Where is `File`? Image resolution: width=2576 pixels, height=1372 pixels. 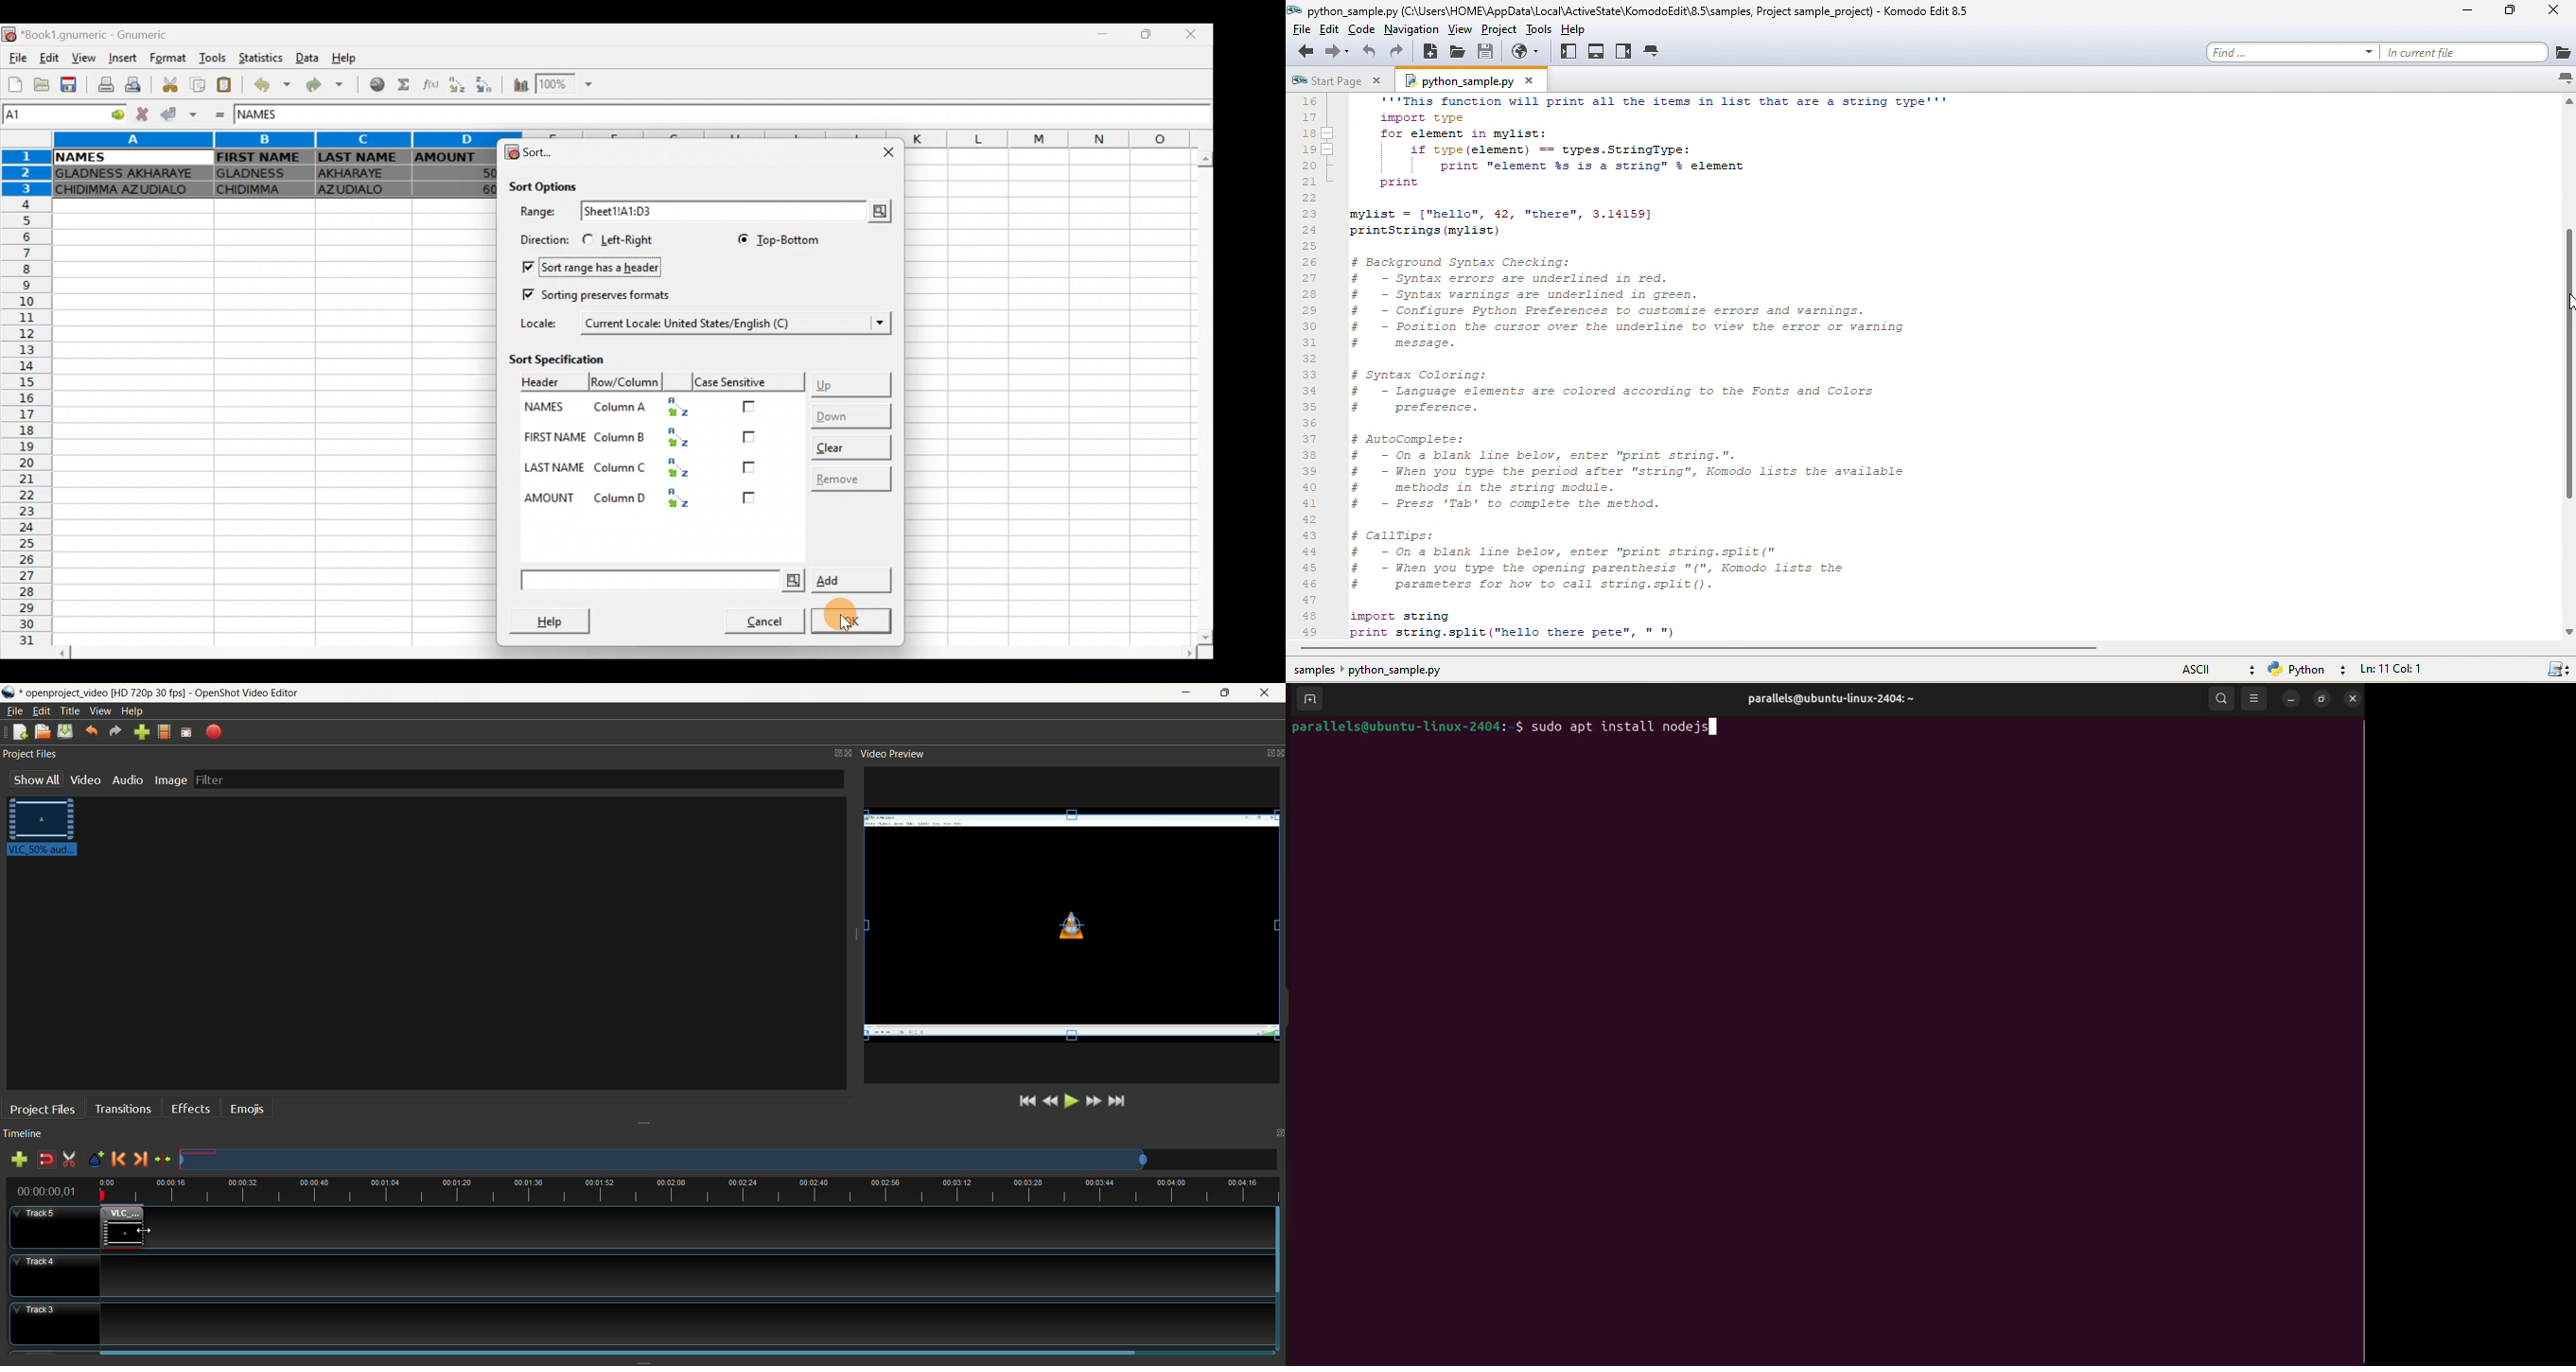
File is located at coordinates (18, 59).